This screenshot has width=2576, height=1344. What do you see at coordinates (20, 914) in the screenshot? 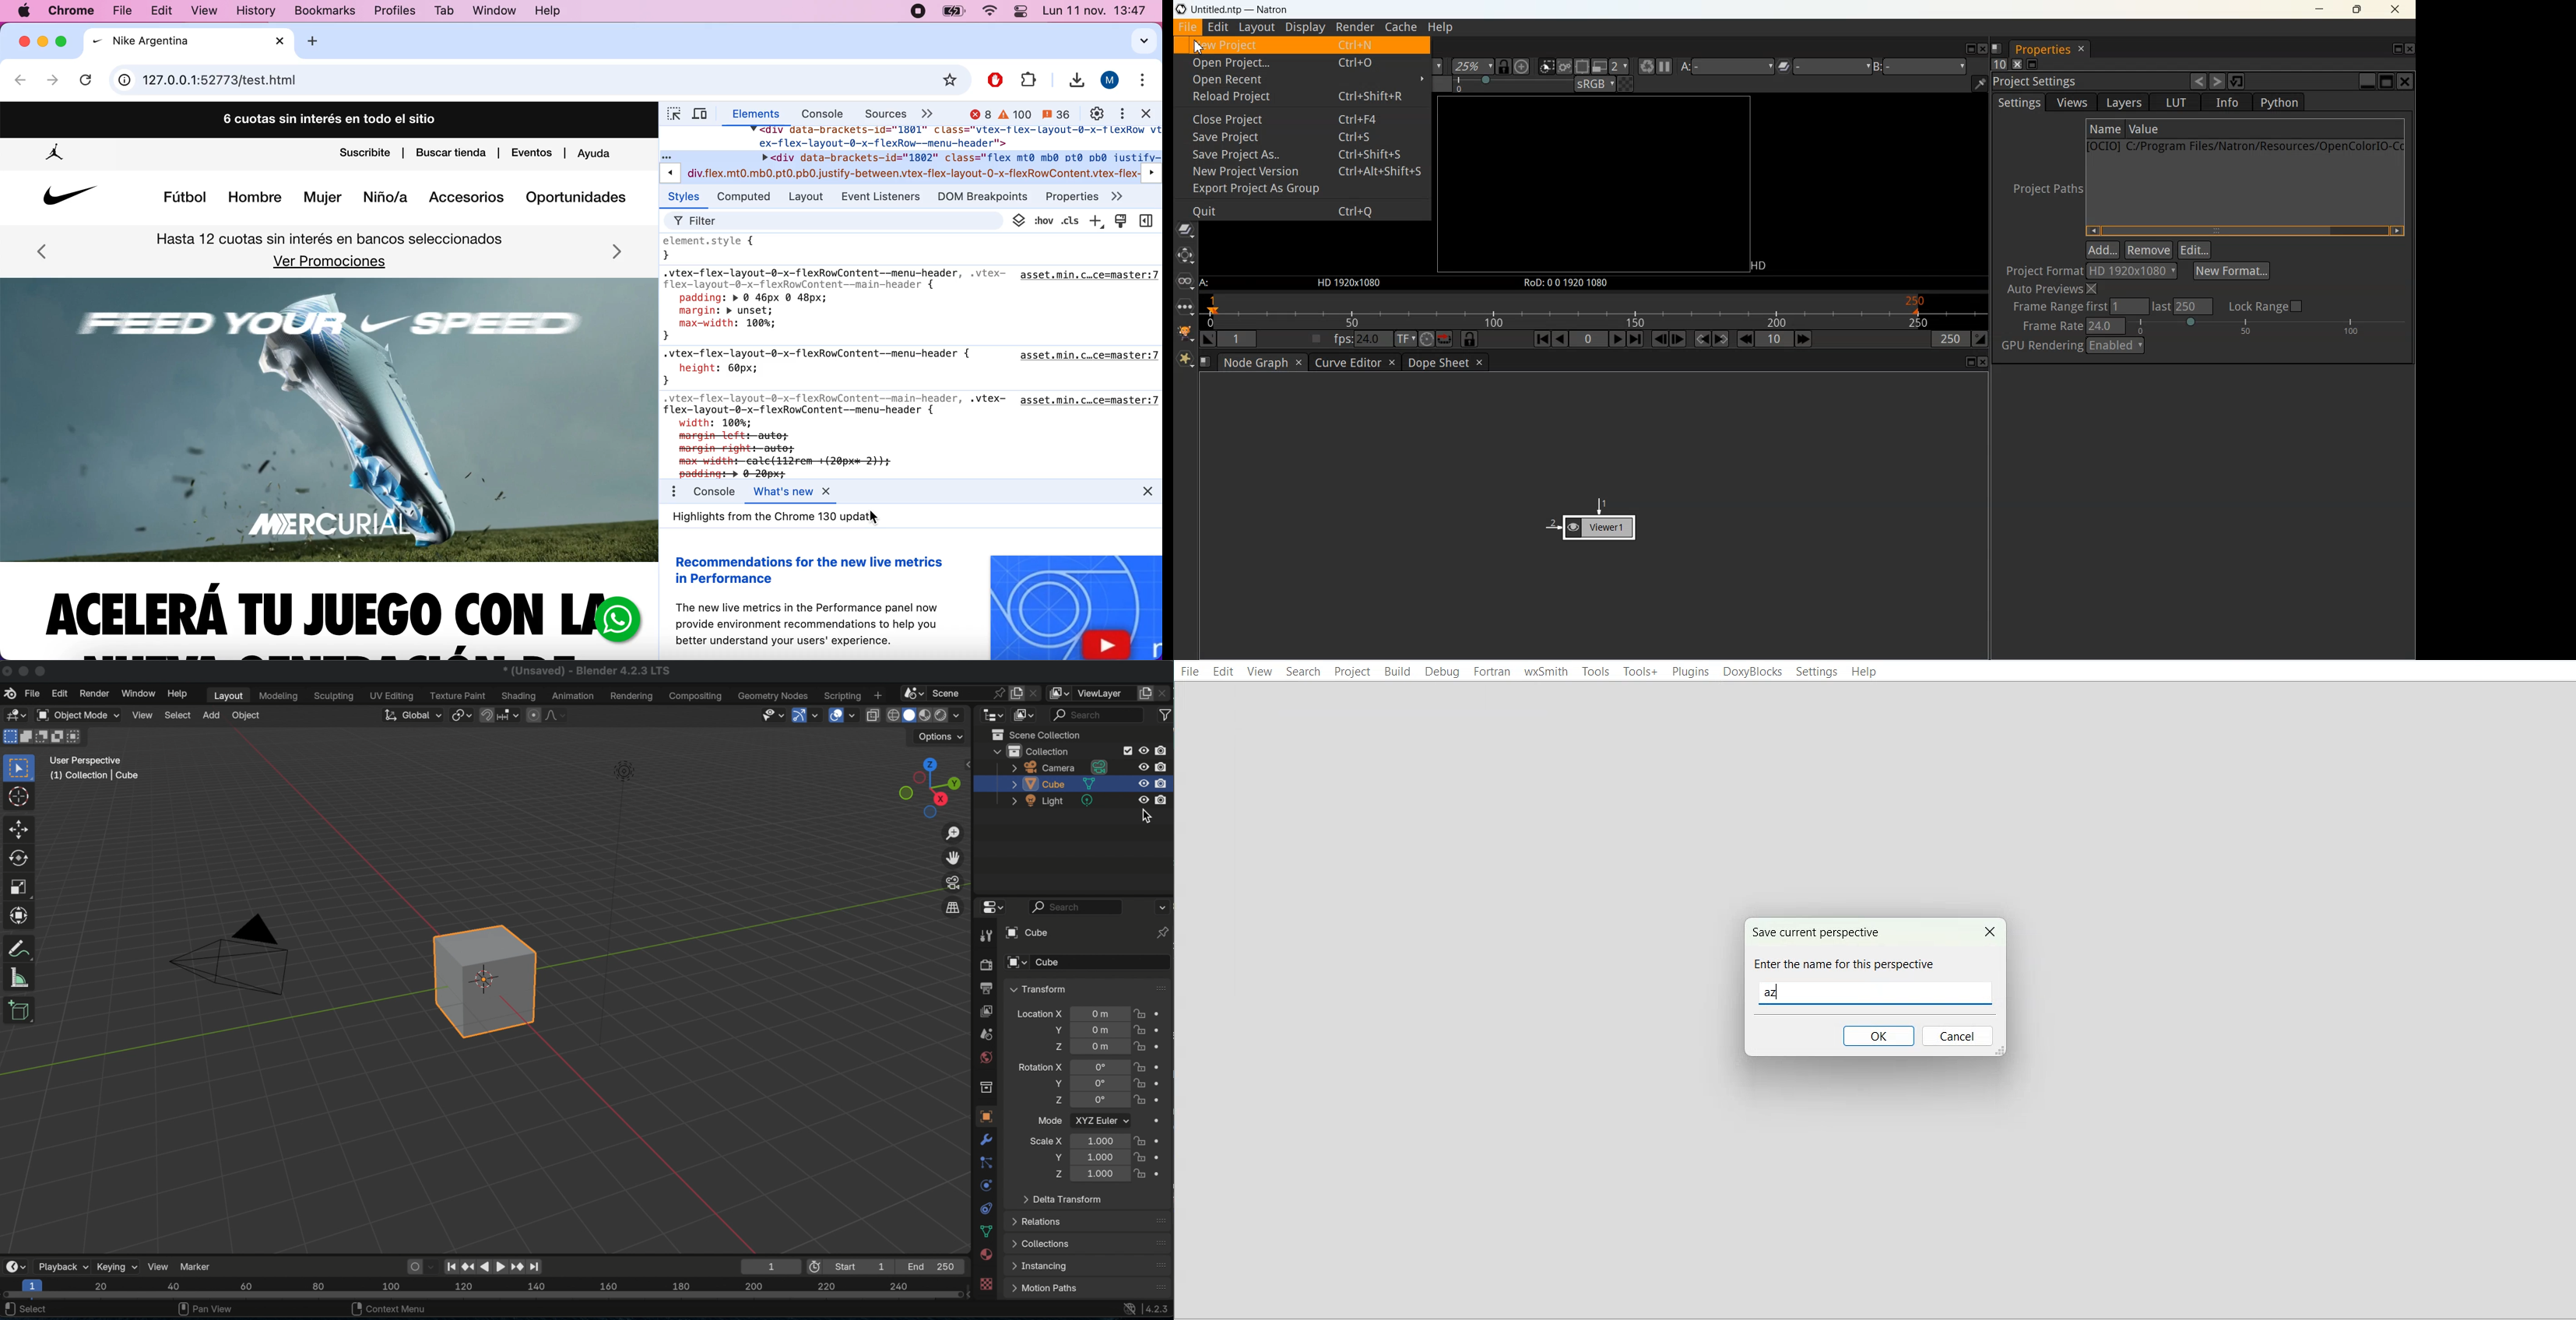
I see `transform` at bounding box center [20, 914].